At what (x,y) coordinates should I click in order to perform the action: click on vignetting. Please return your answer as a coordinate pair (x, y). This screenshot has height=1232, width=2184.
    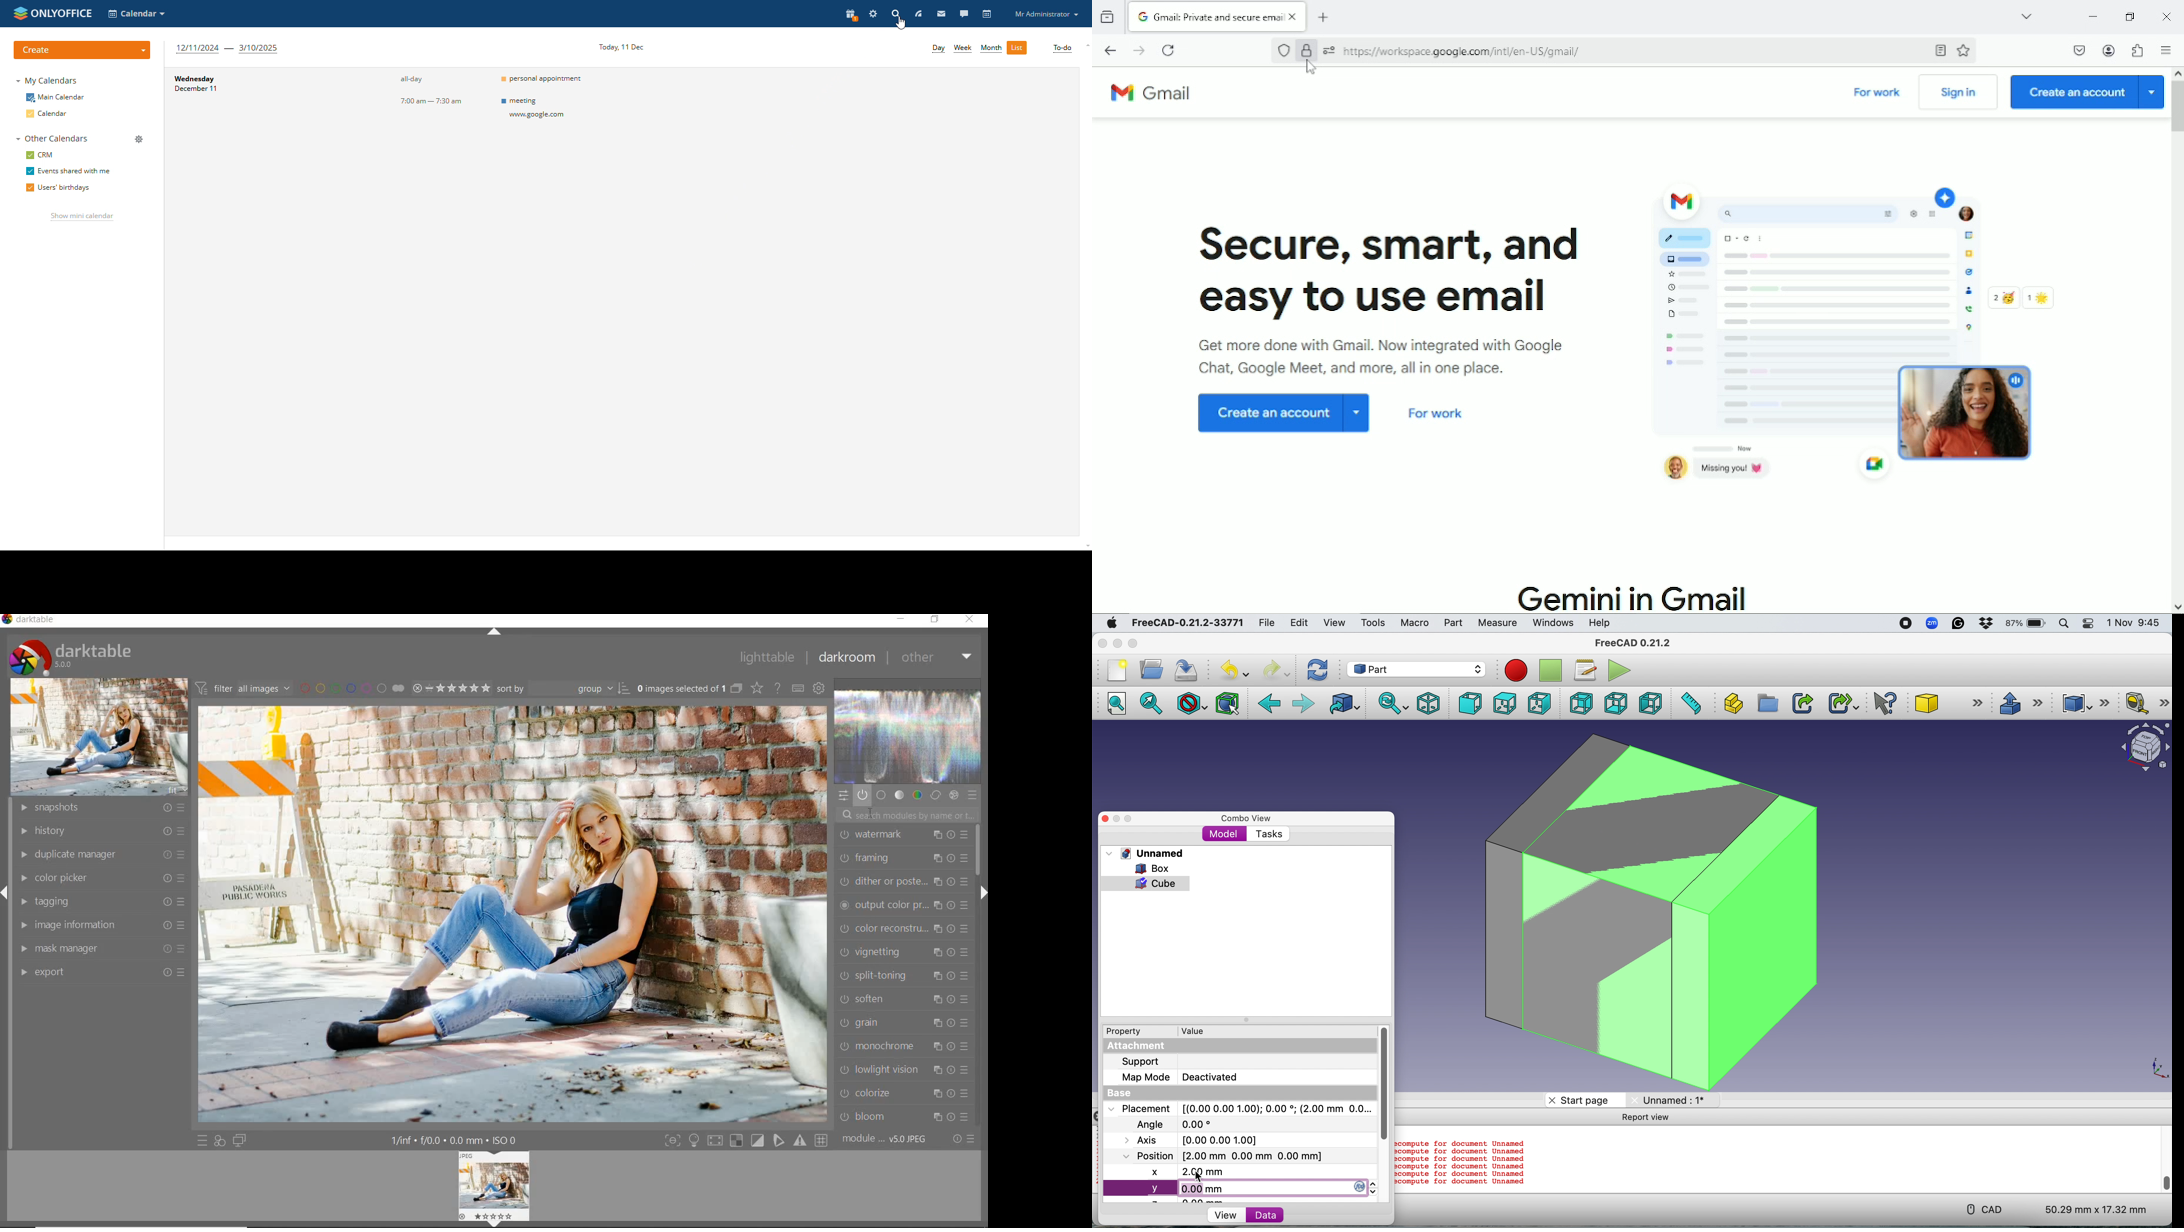
    Looking at the image, I should click on (904, 954).